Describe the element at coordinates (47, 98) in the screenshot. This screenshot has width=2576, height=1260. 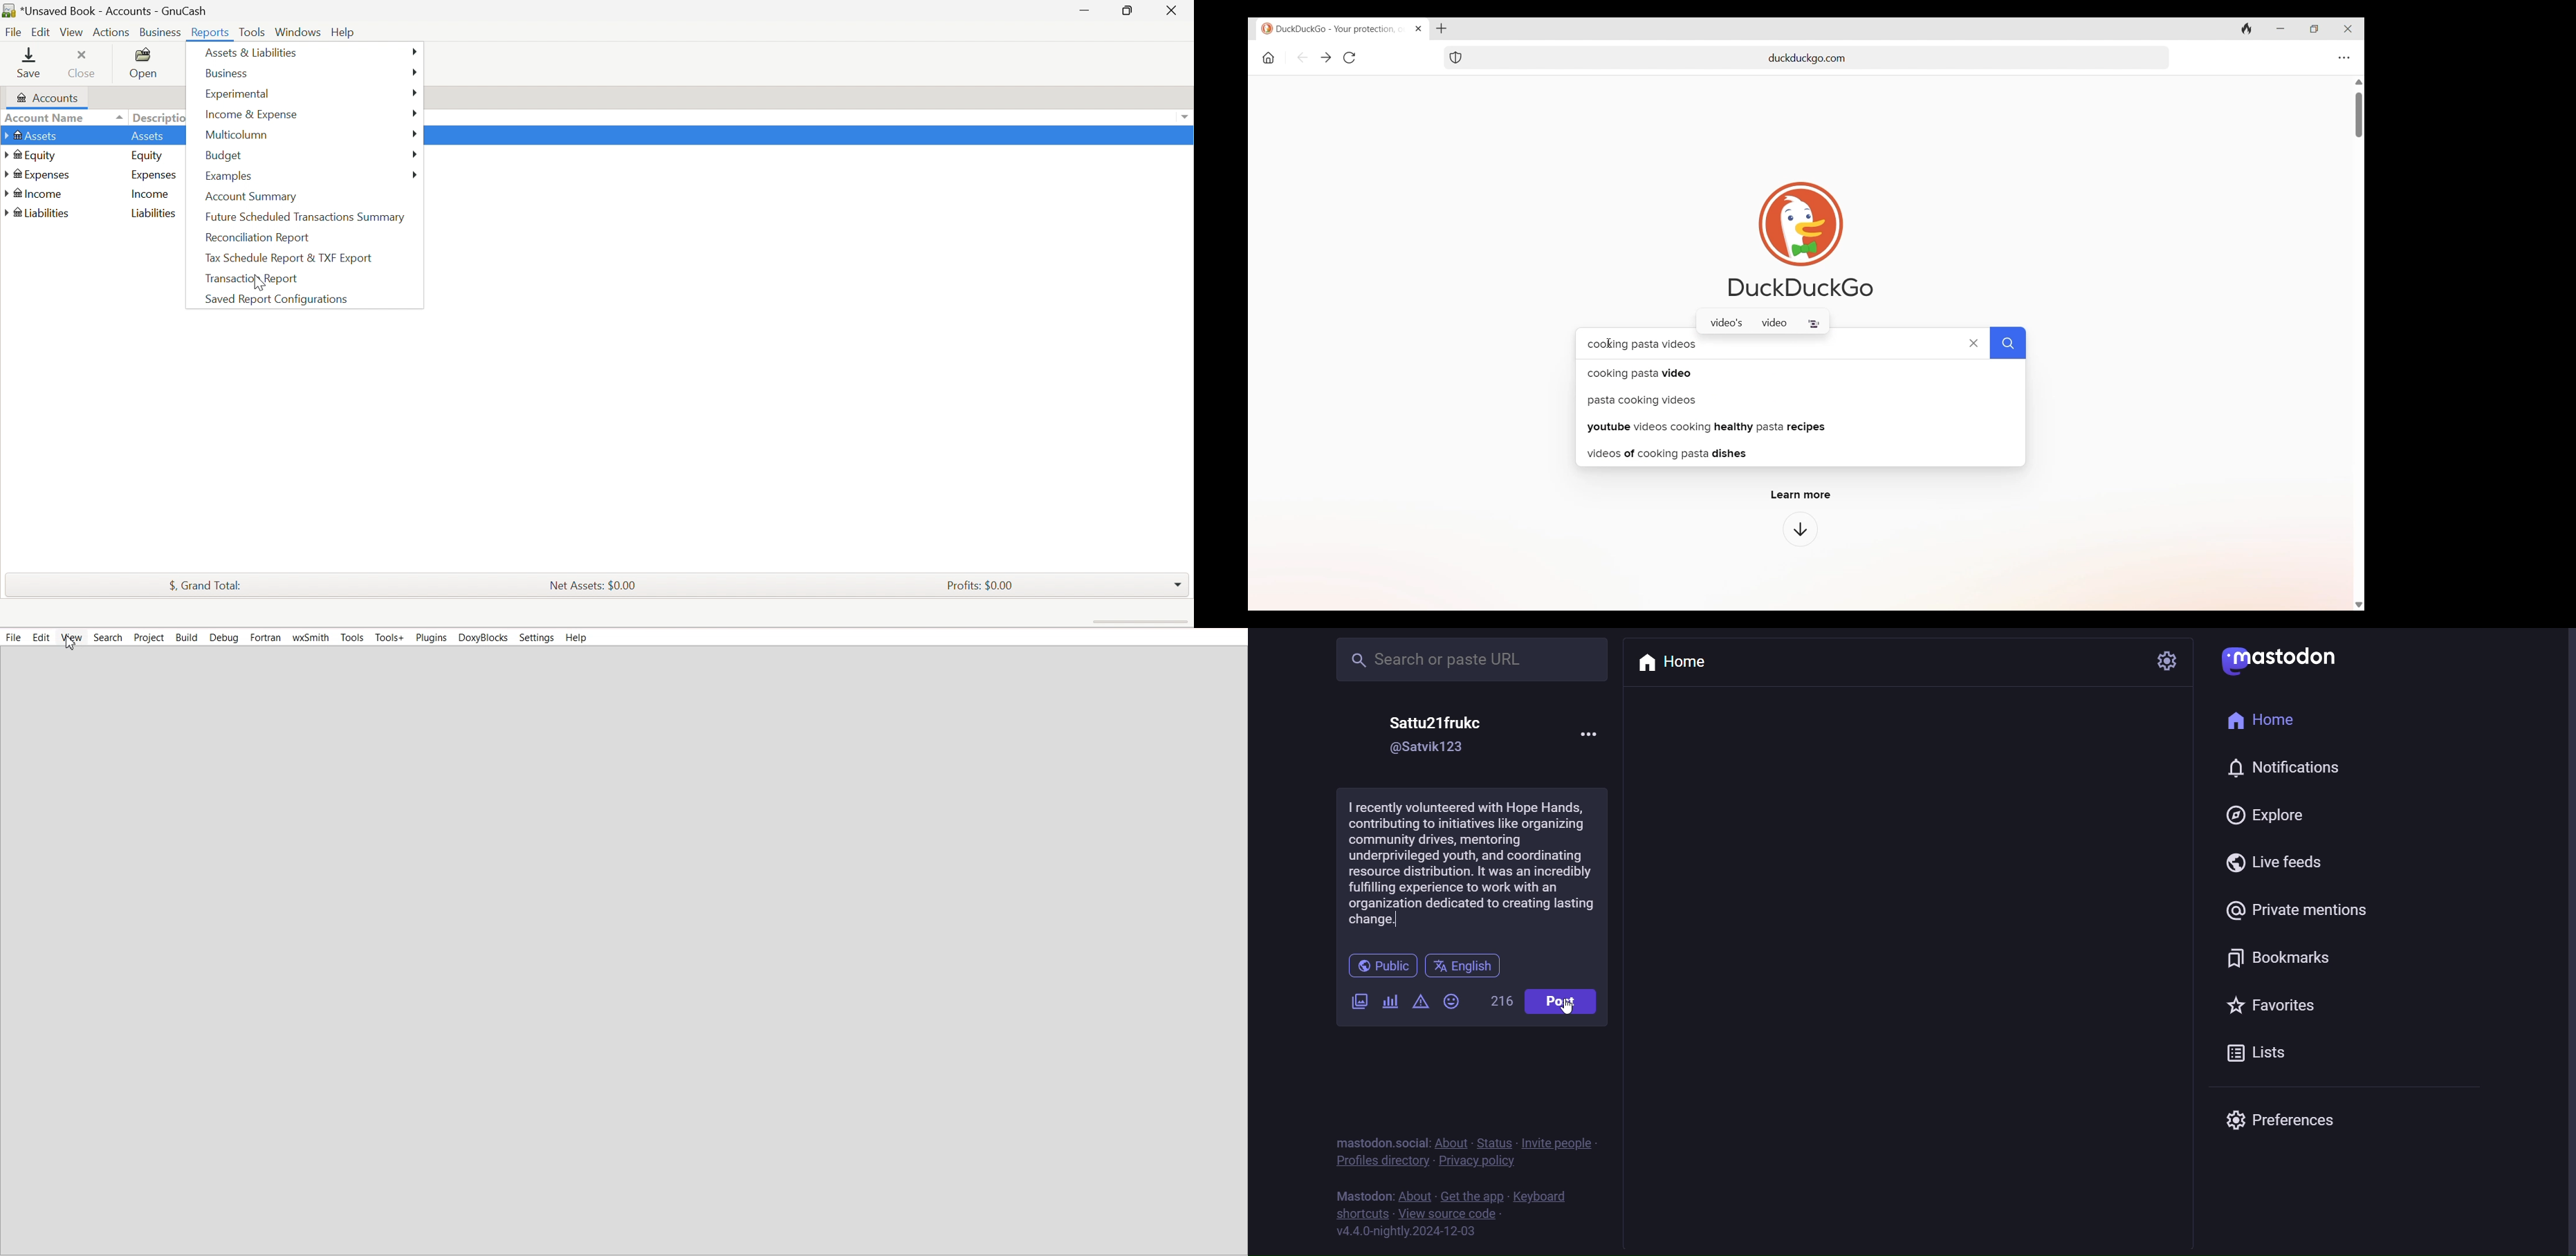
I see `Accounts` at that location.